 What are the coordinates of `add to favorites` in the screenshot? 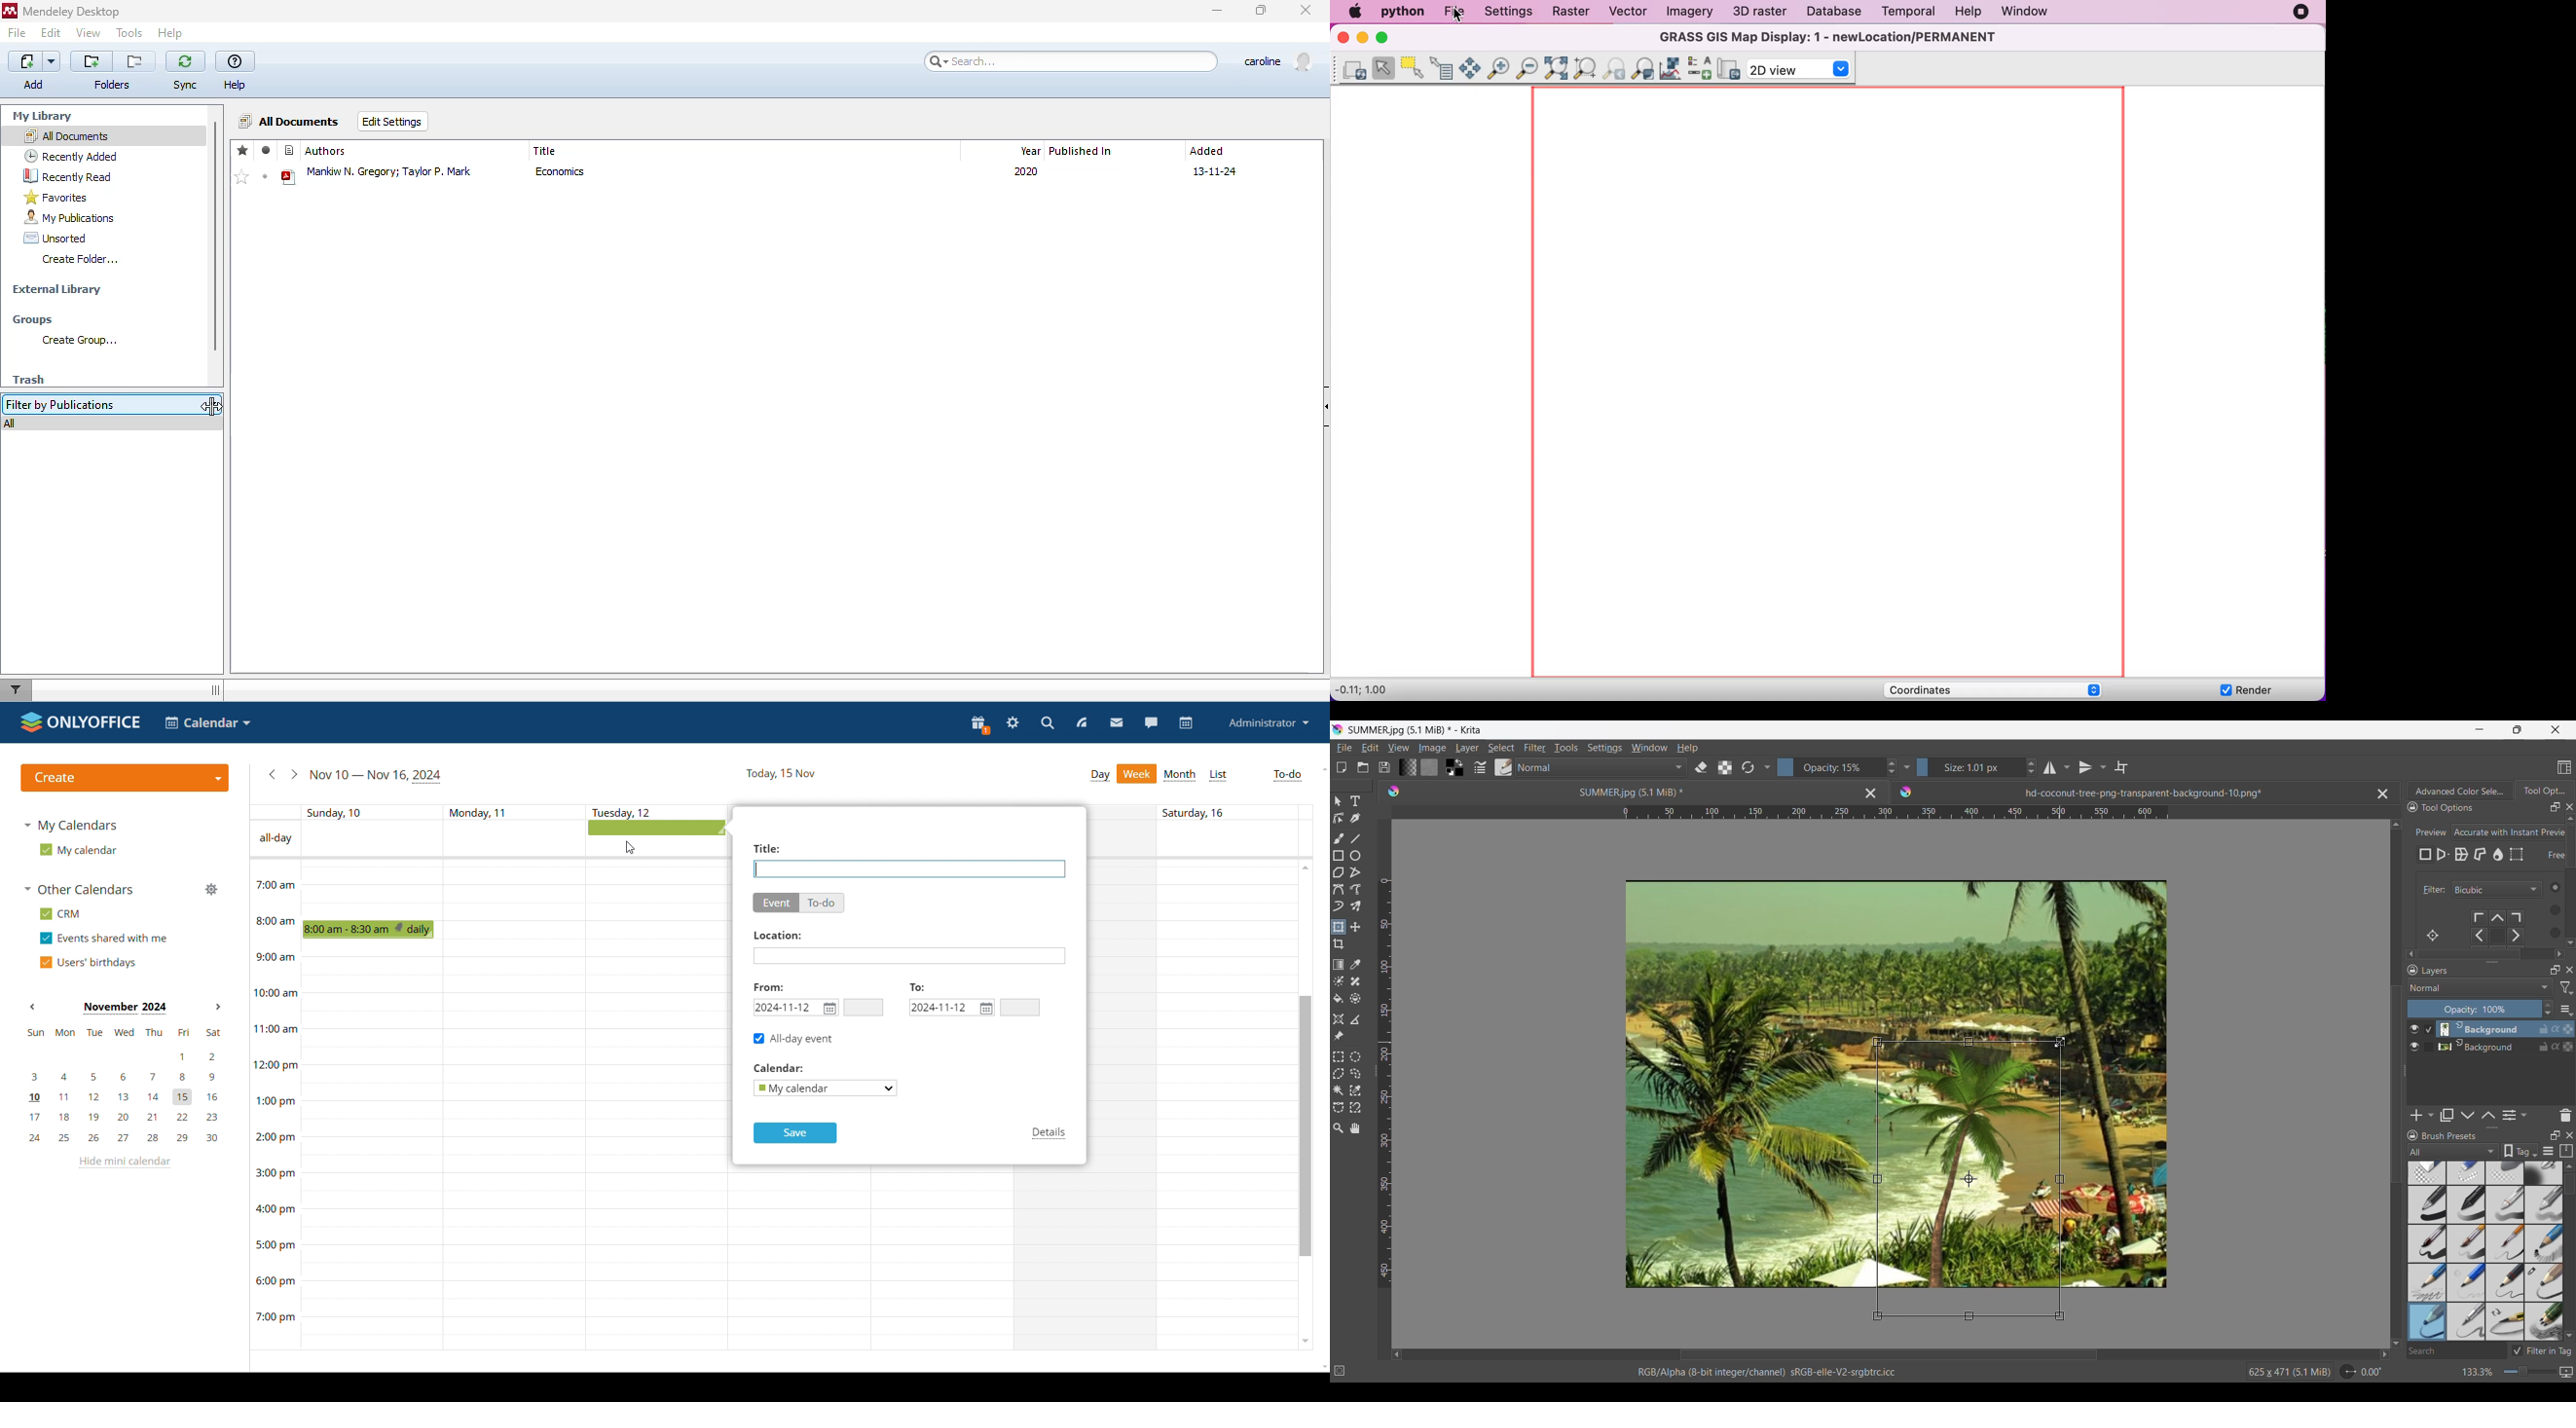 It's located at (241, 177).